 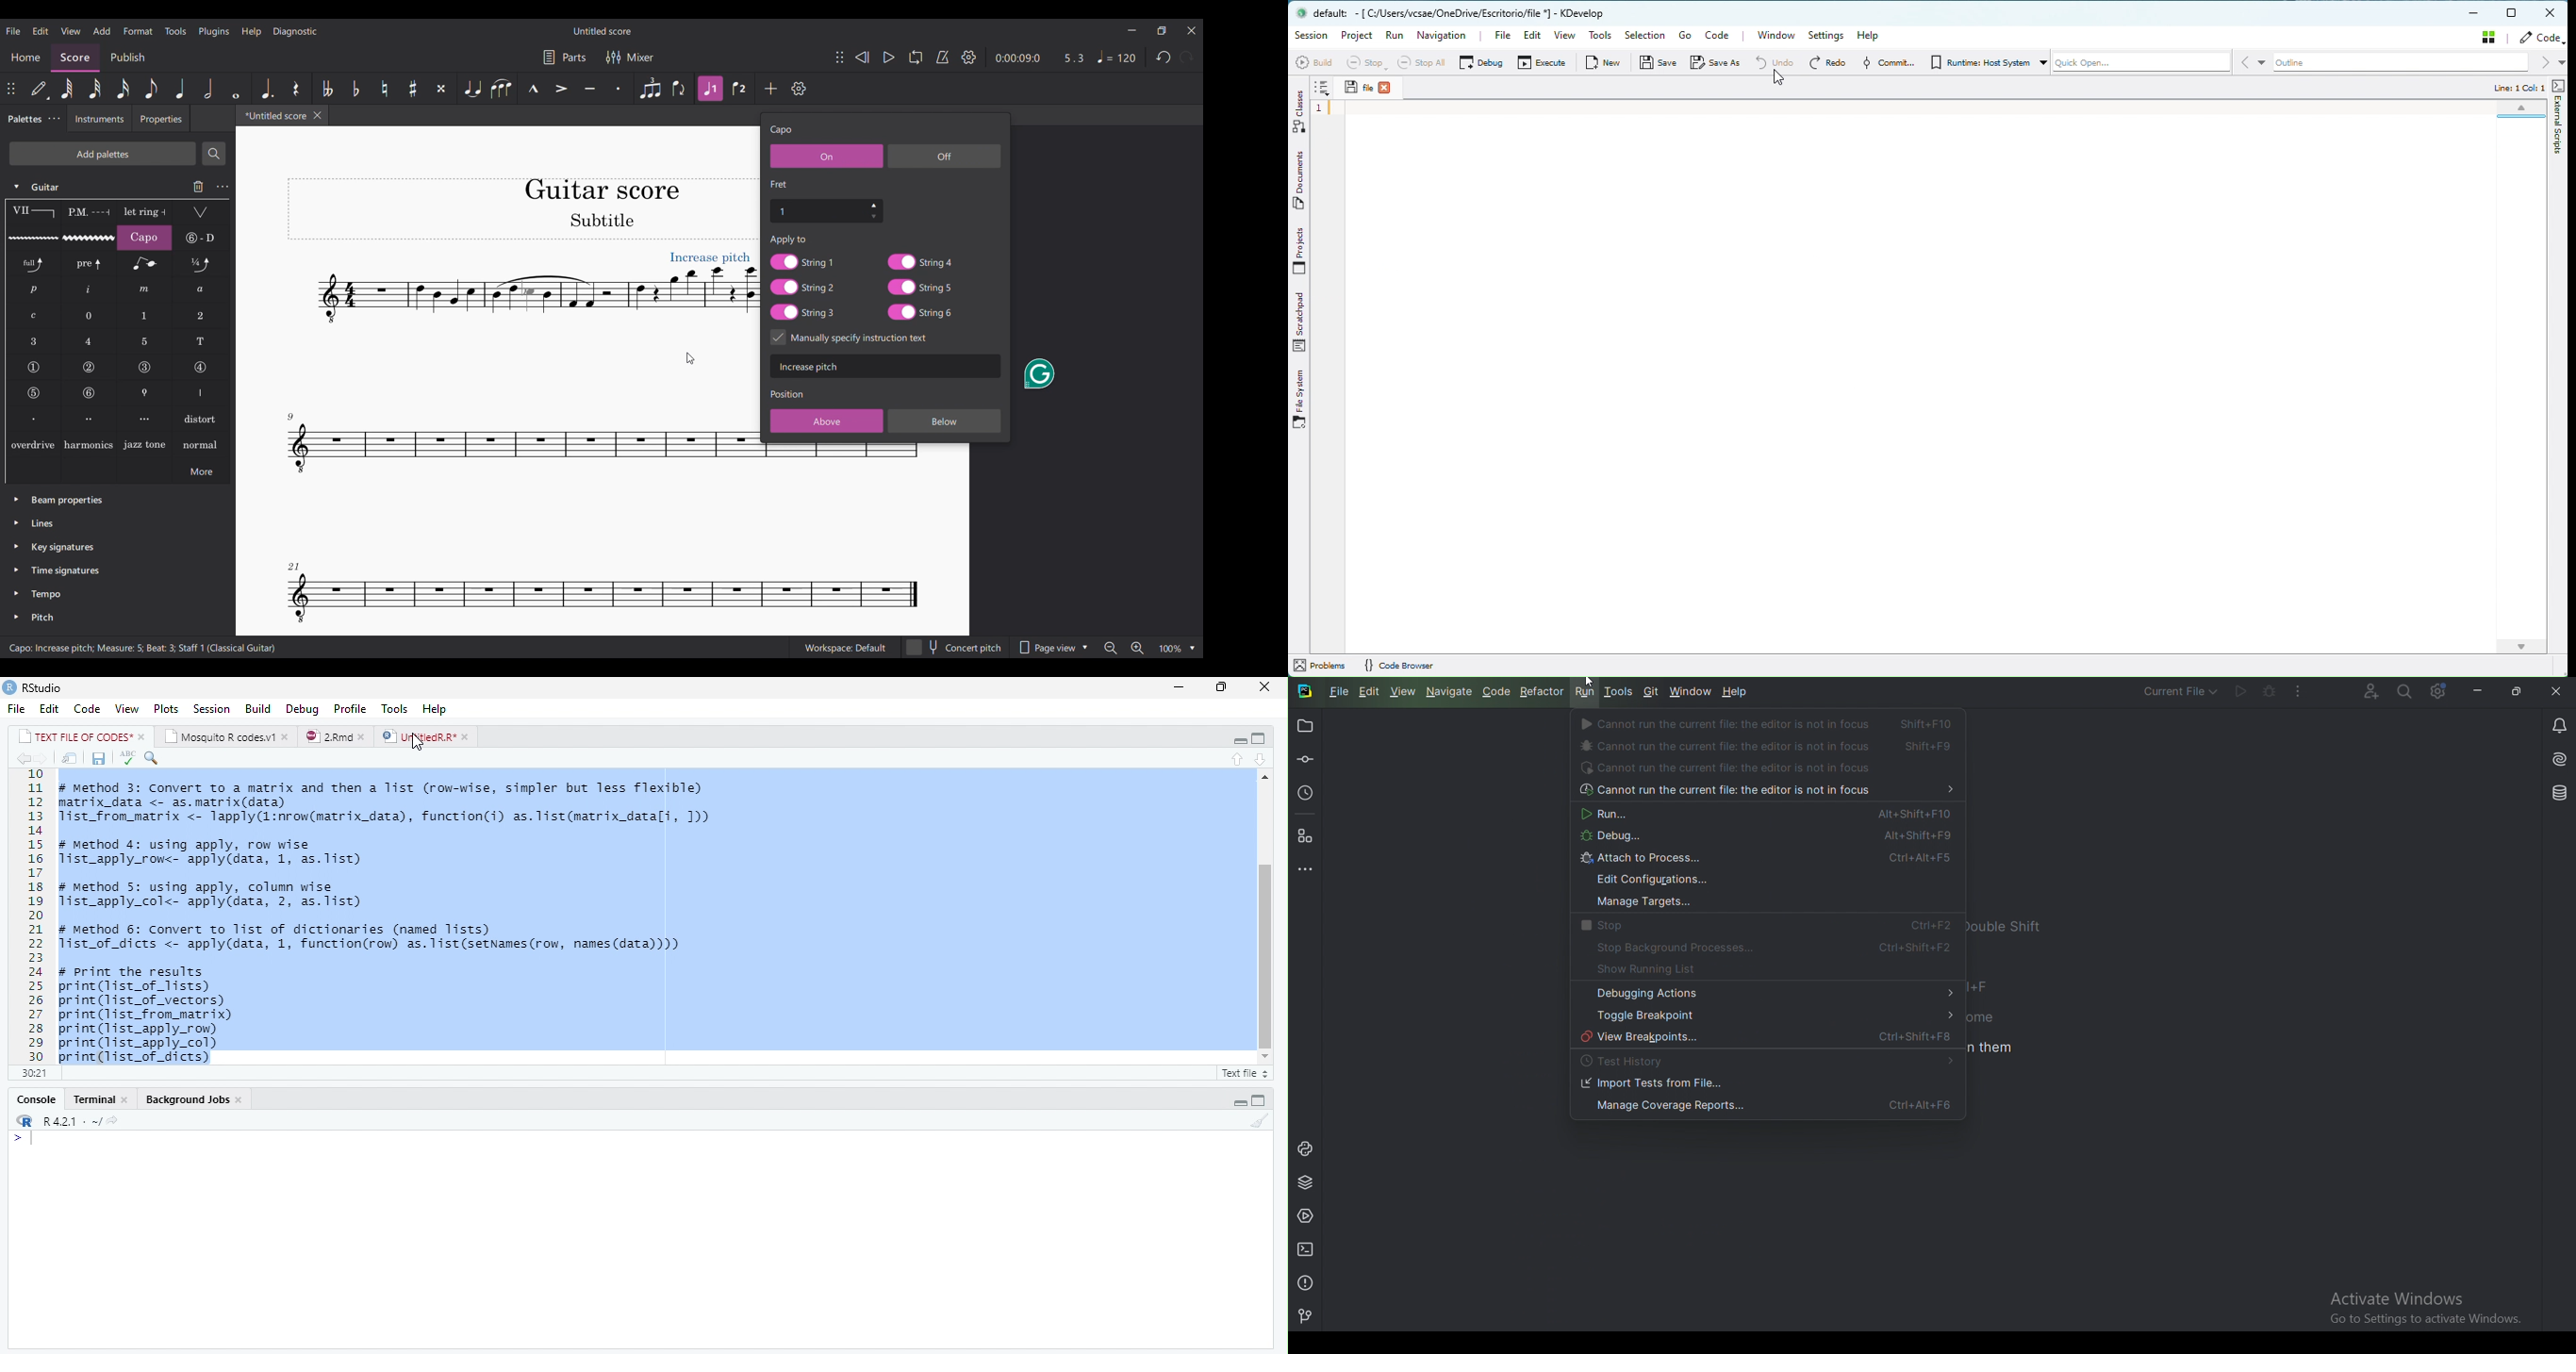 What do you see at coordinates (273, 115) in the screenshot?
I see `Current tab` at bounding box center [273, 115].